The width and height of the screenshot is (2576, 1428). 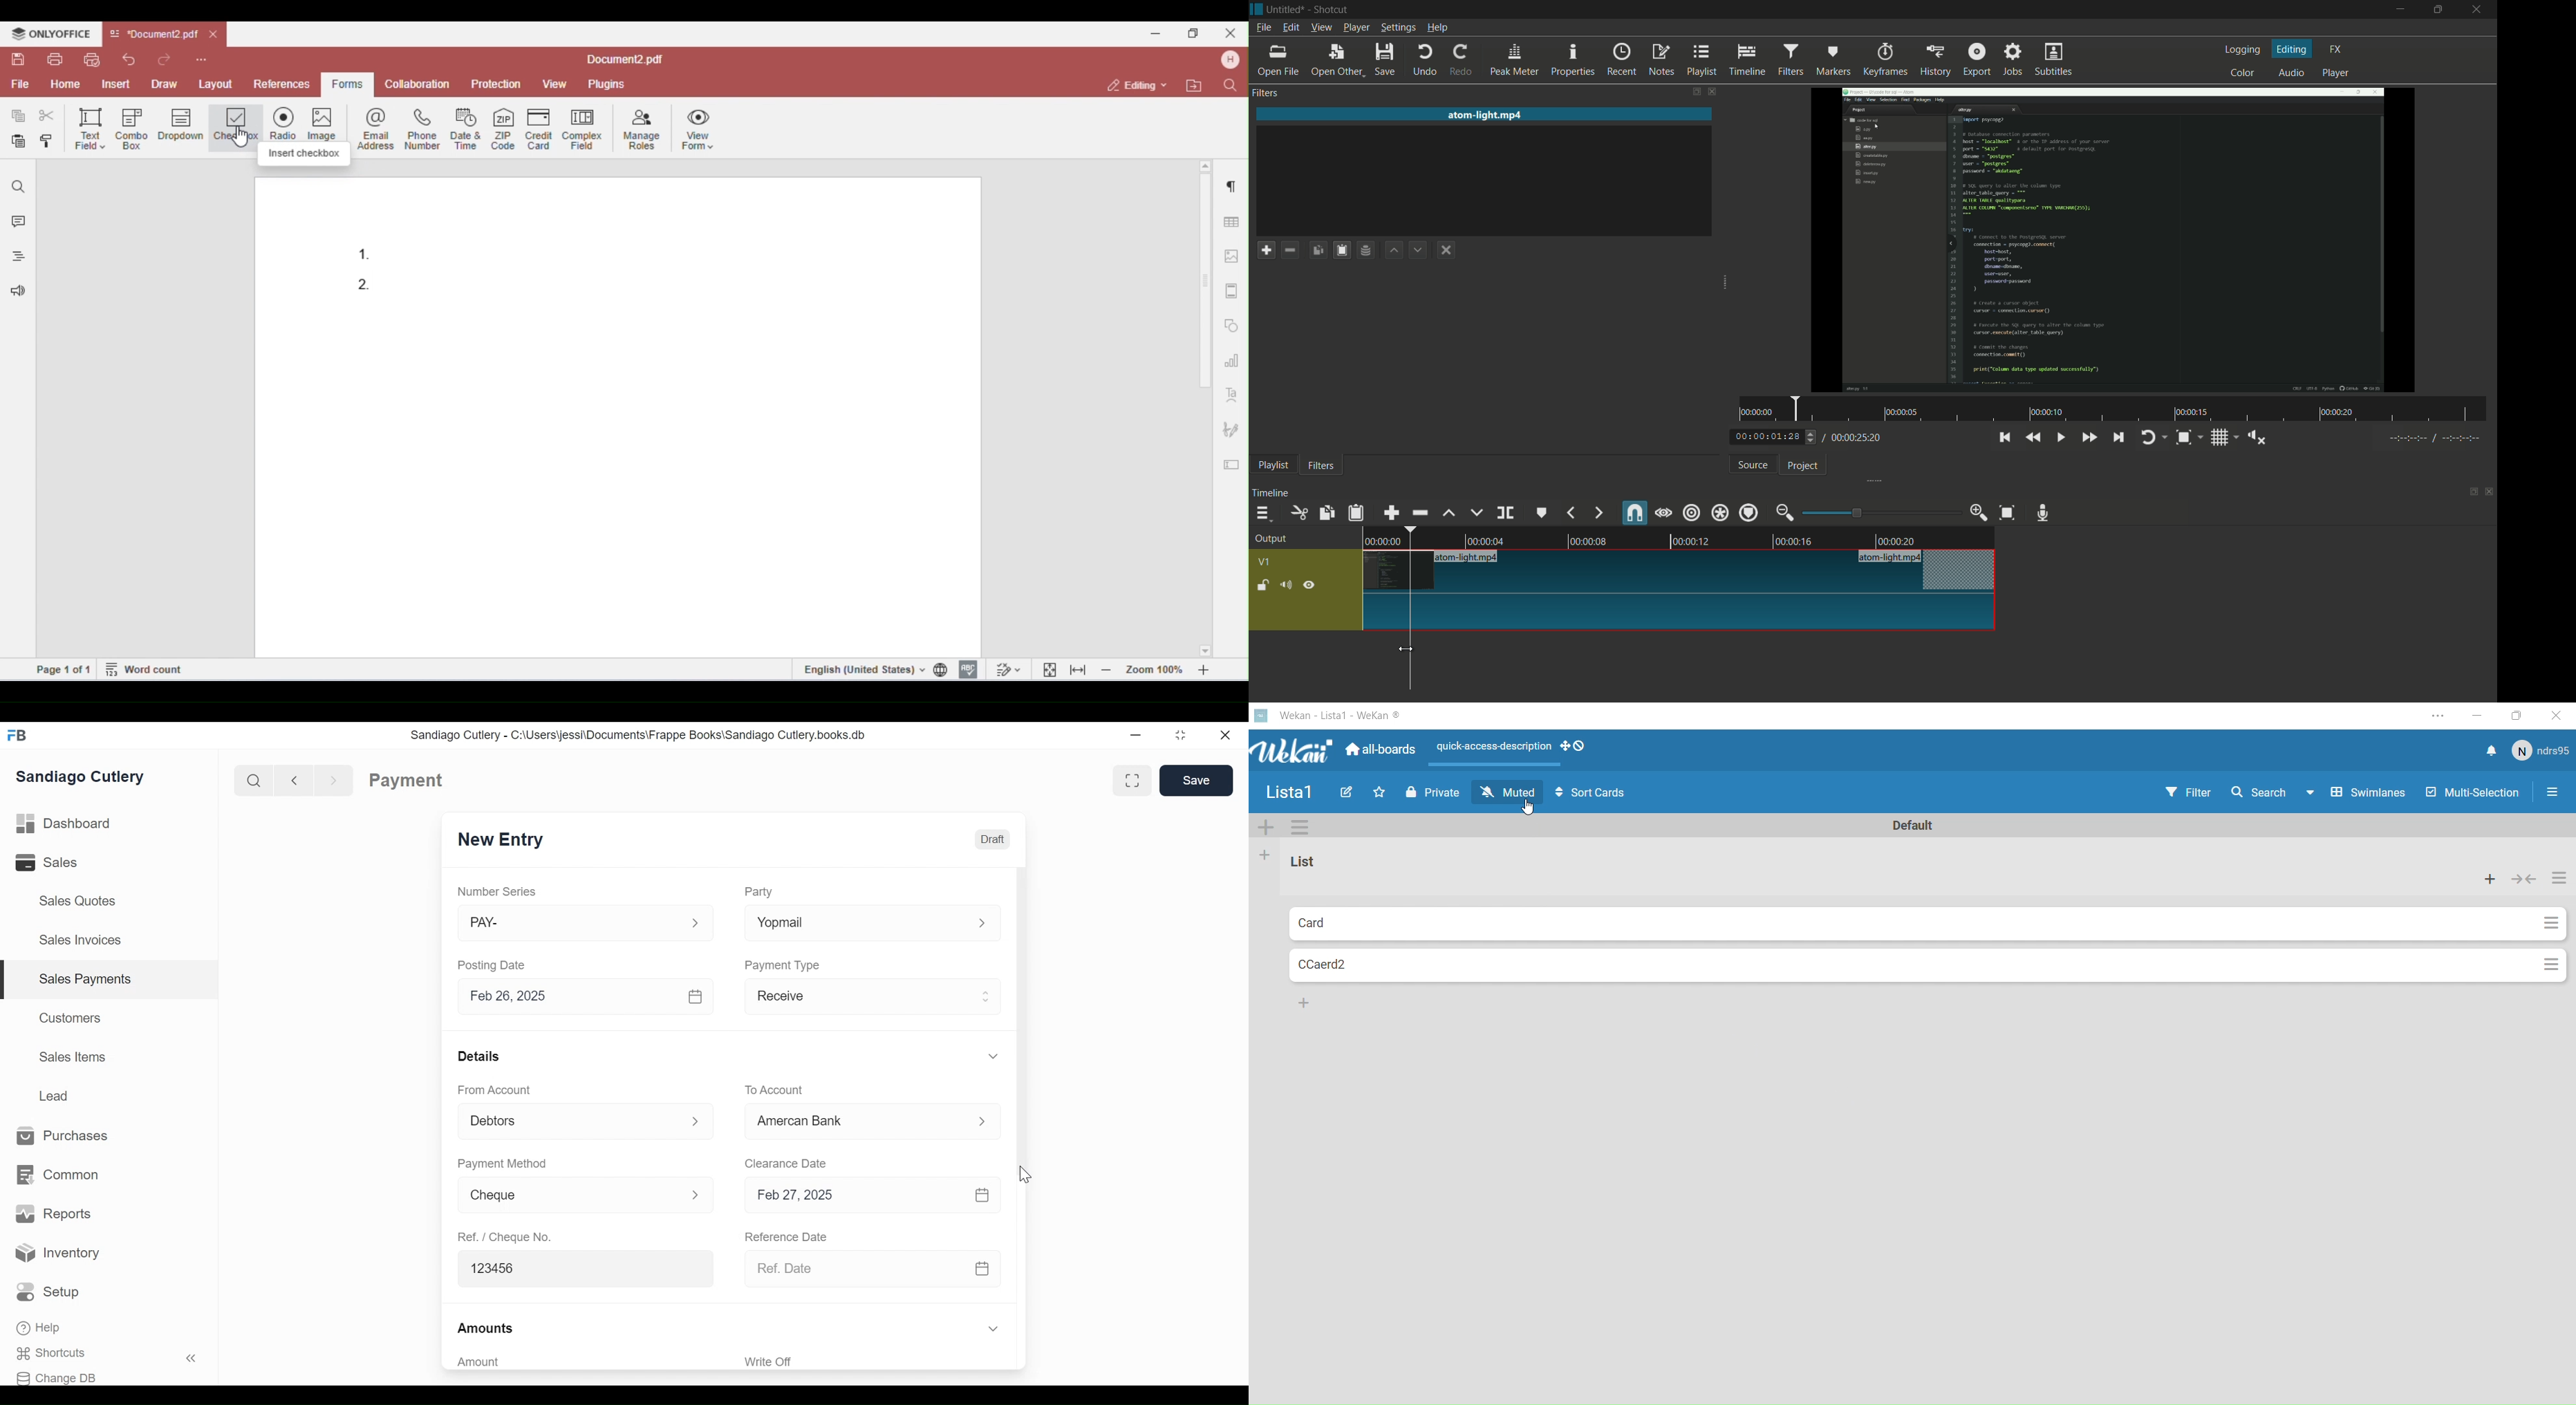 What do you see at coordinates (1880, 513) in the screenshot?
I see `adjustment bar` at bounding box center [1880, 513].